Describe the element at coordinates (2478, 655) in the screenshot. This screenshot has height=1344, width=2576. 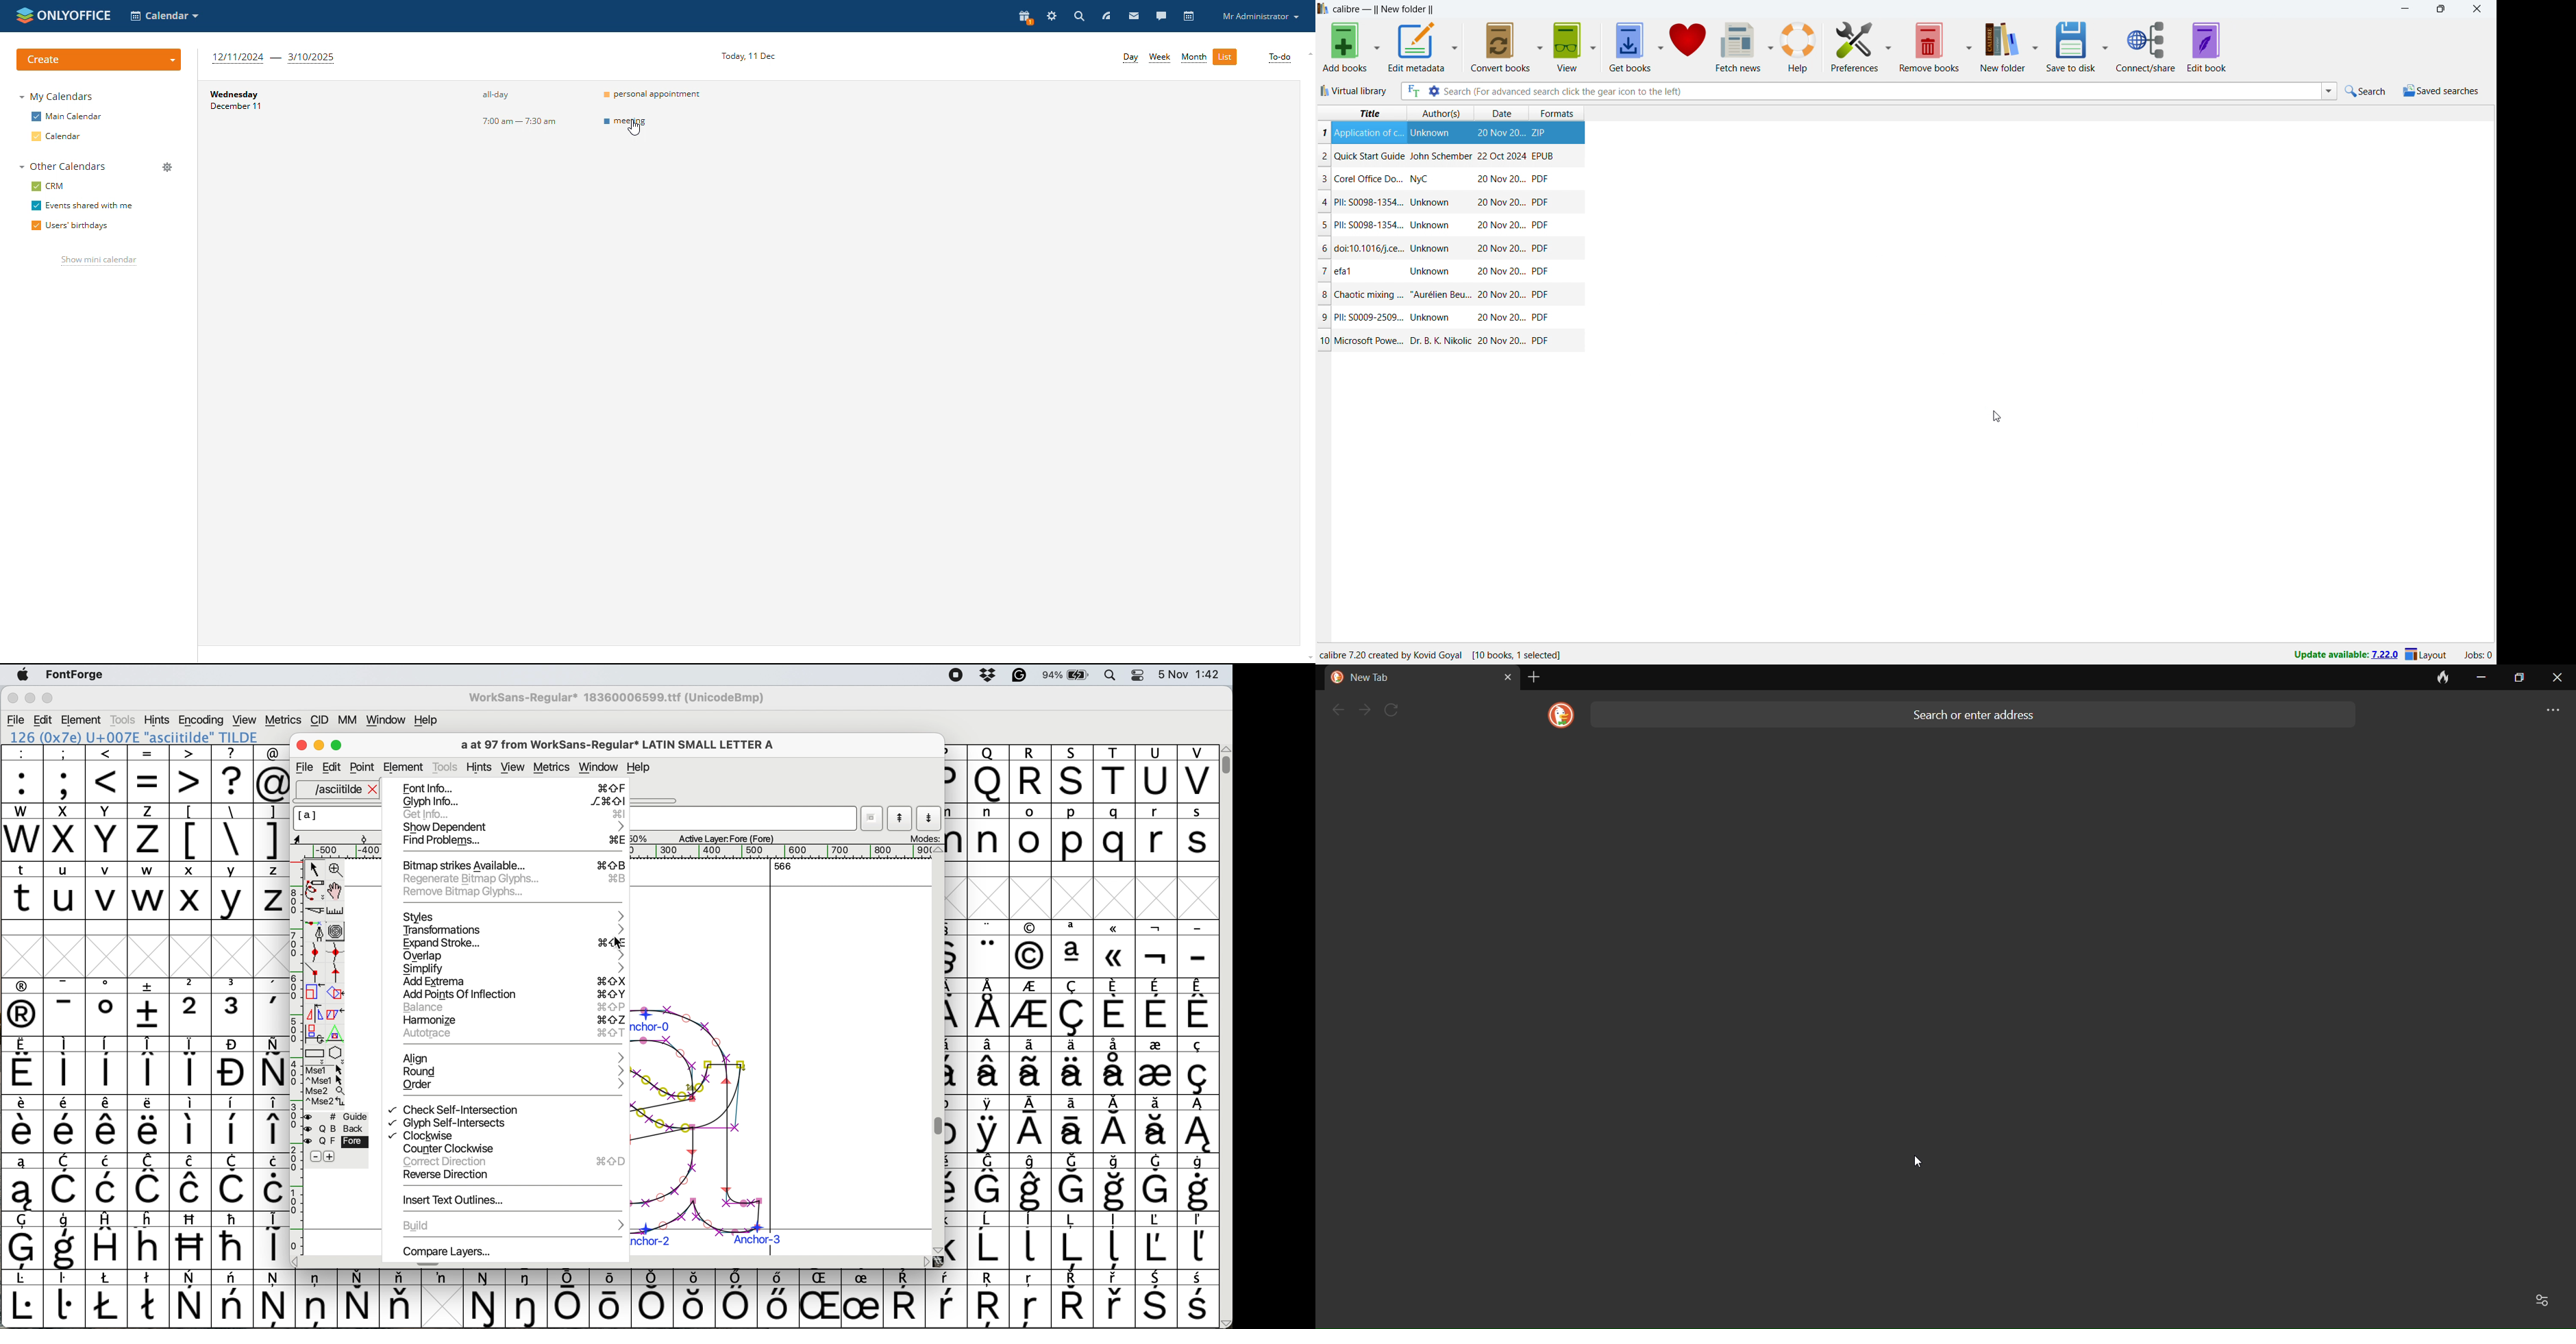
I see `active jobs` at that location.